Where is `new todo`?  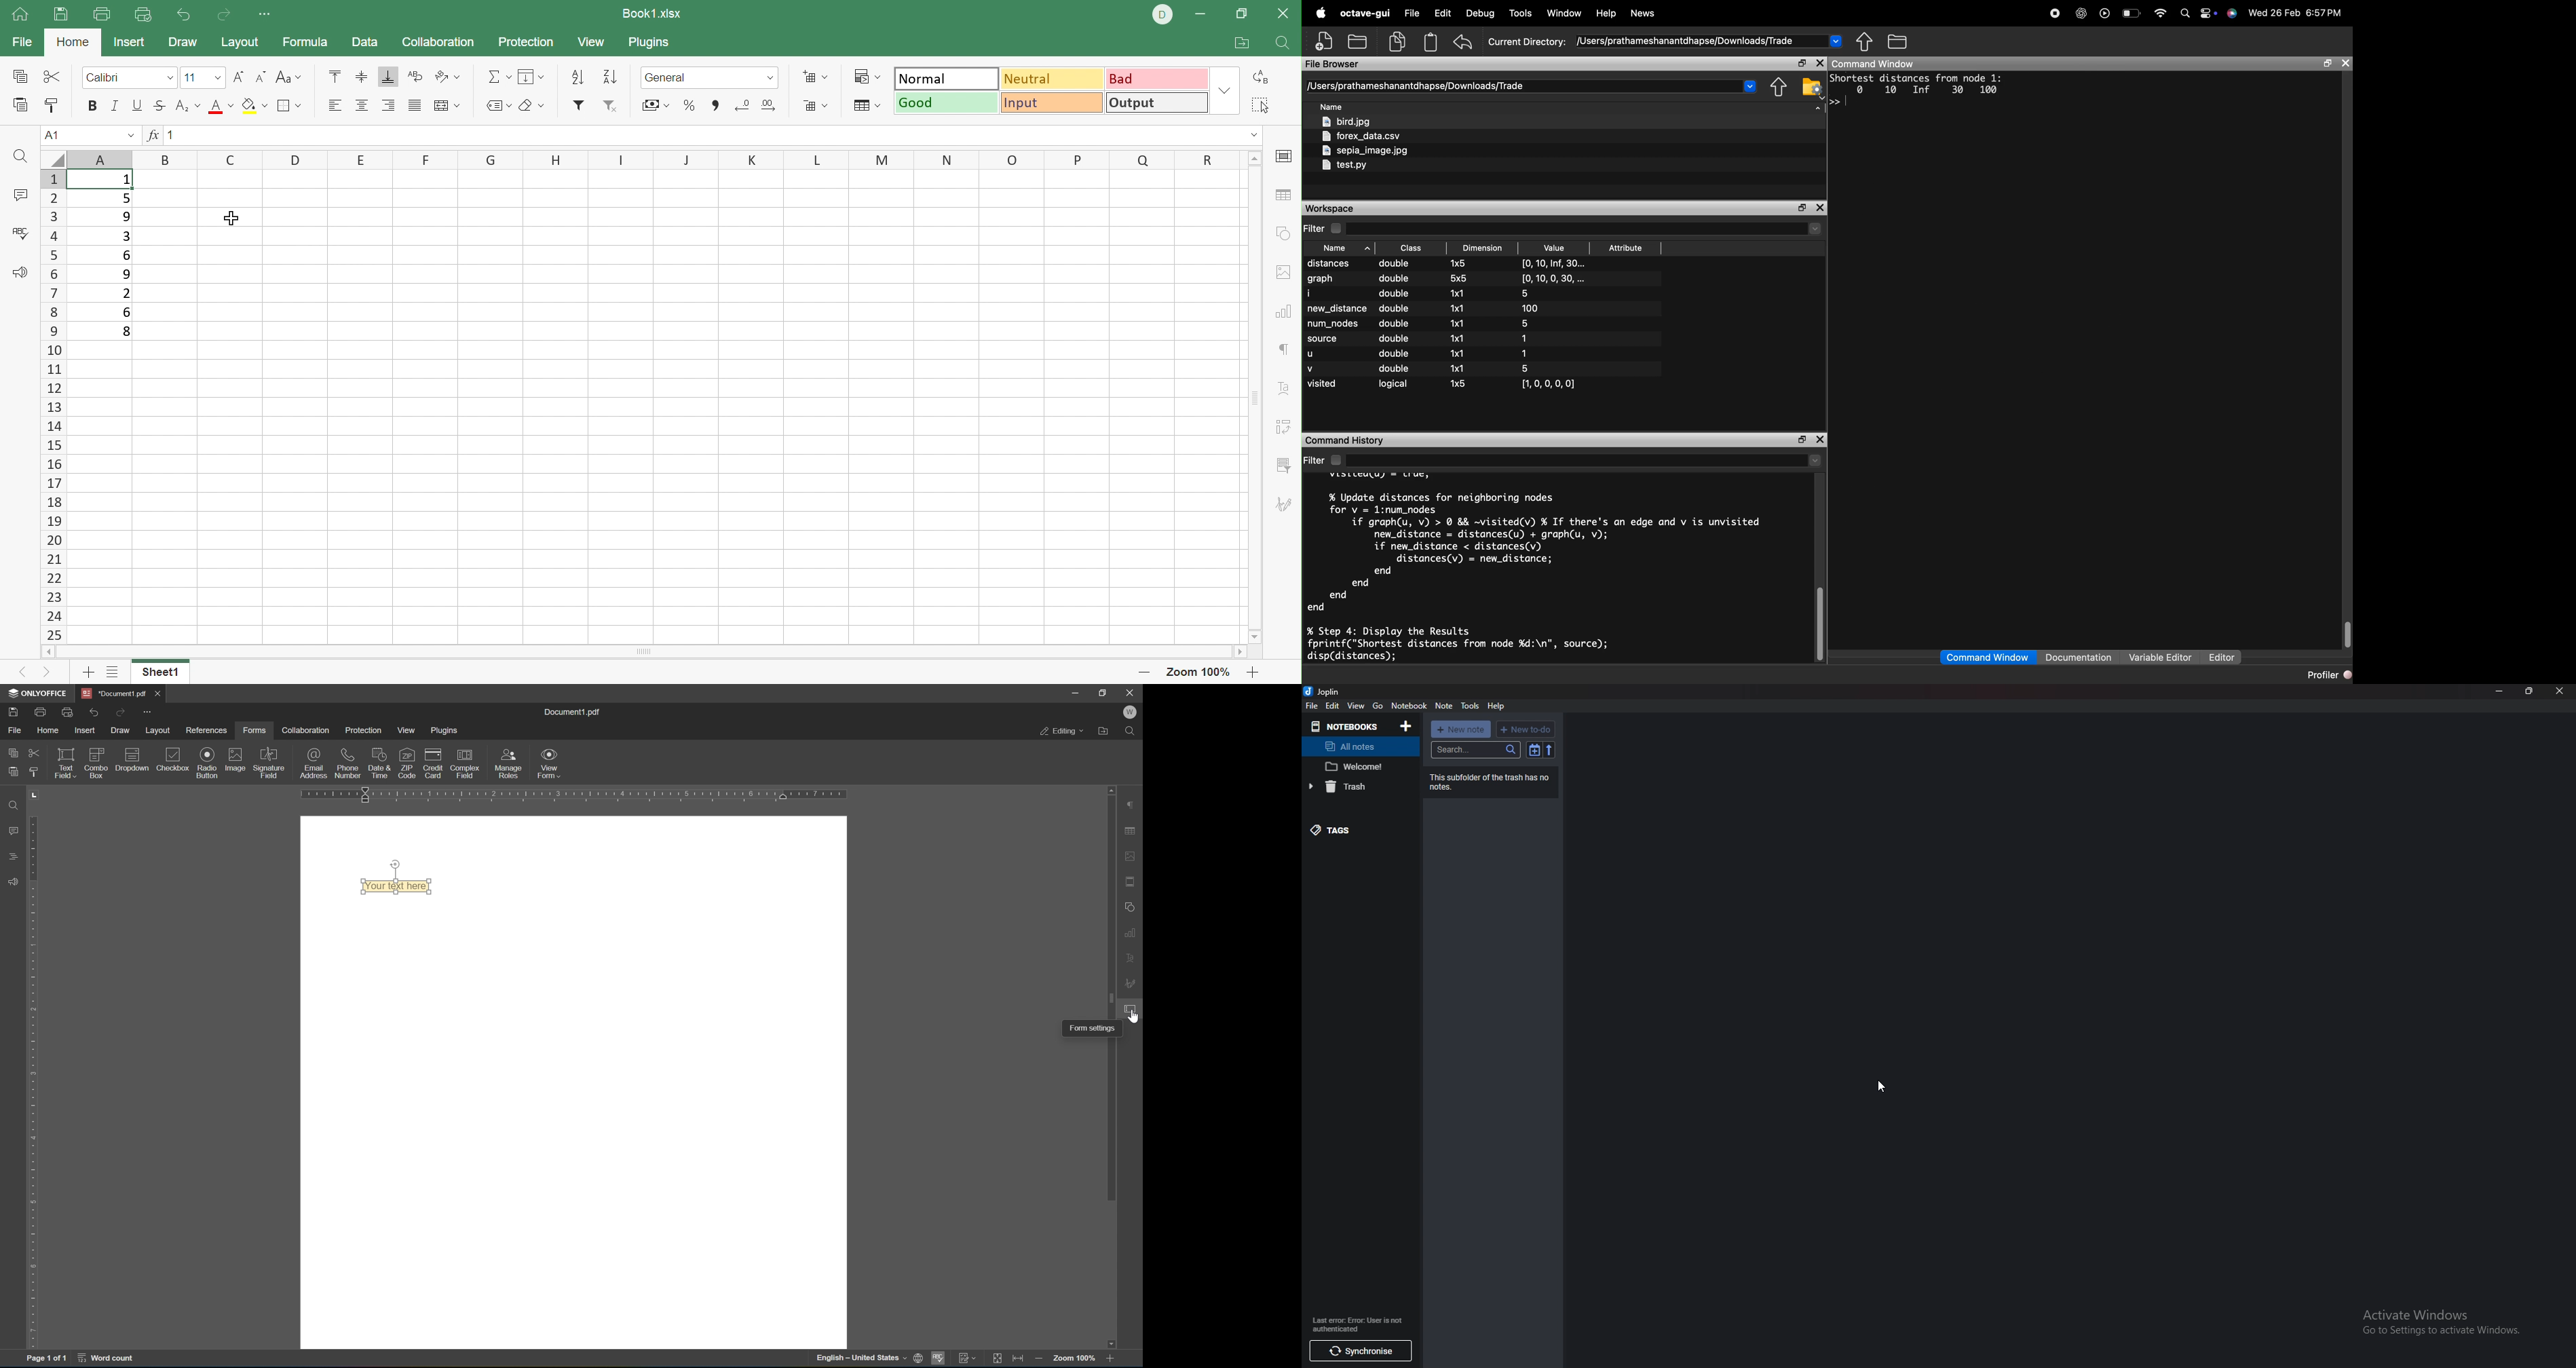
new todo is located at coordinates (1526, 730).